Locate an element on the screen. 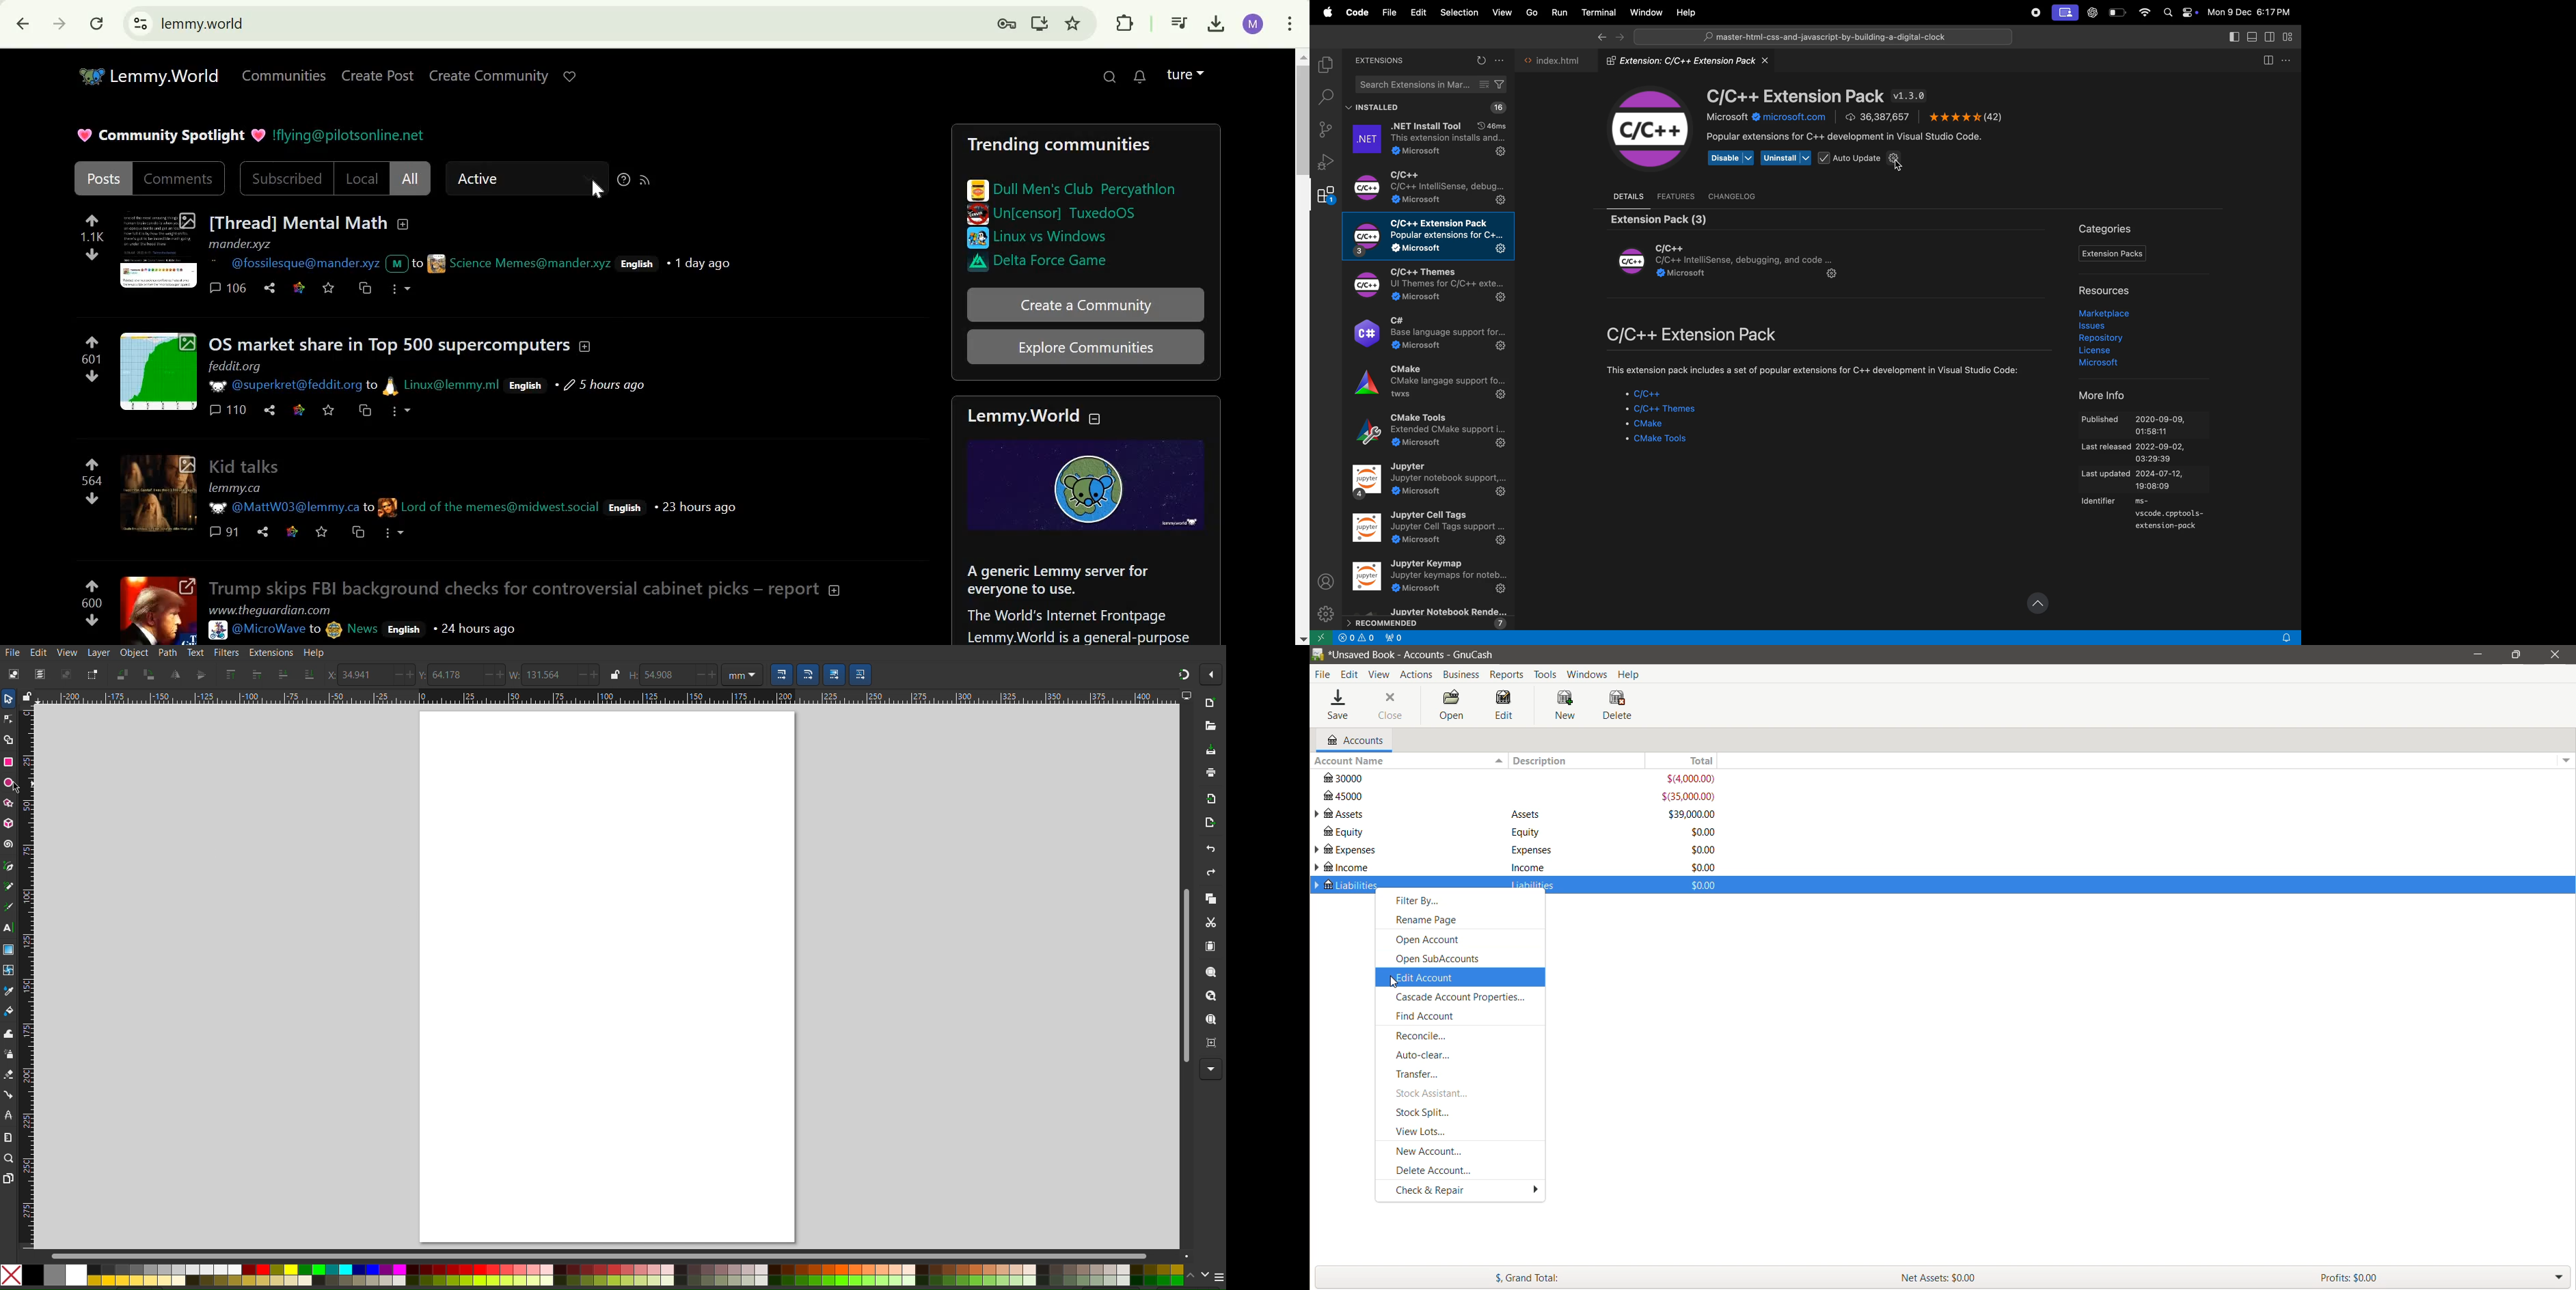  Auto-clear is located at coordinates (1427, 1055).